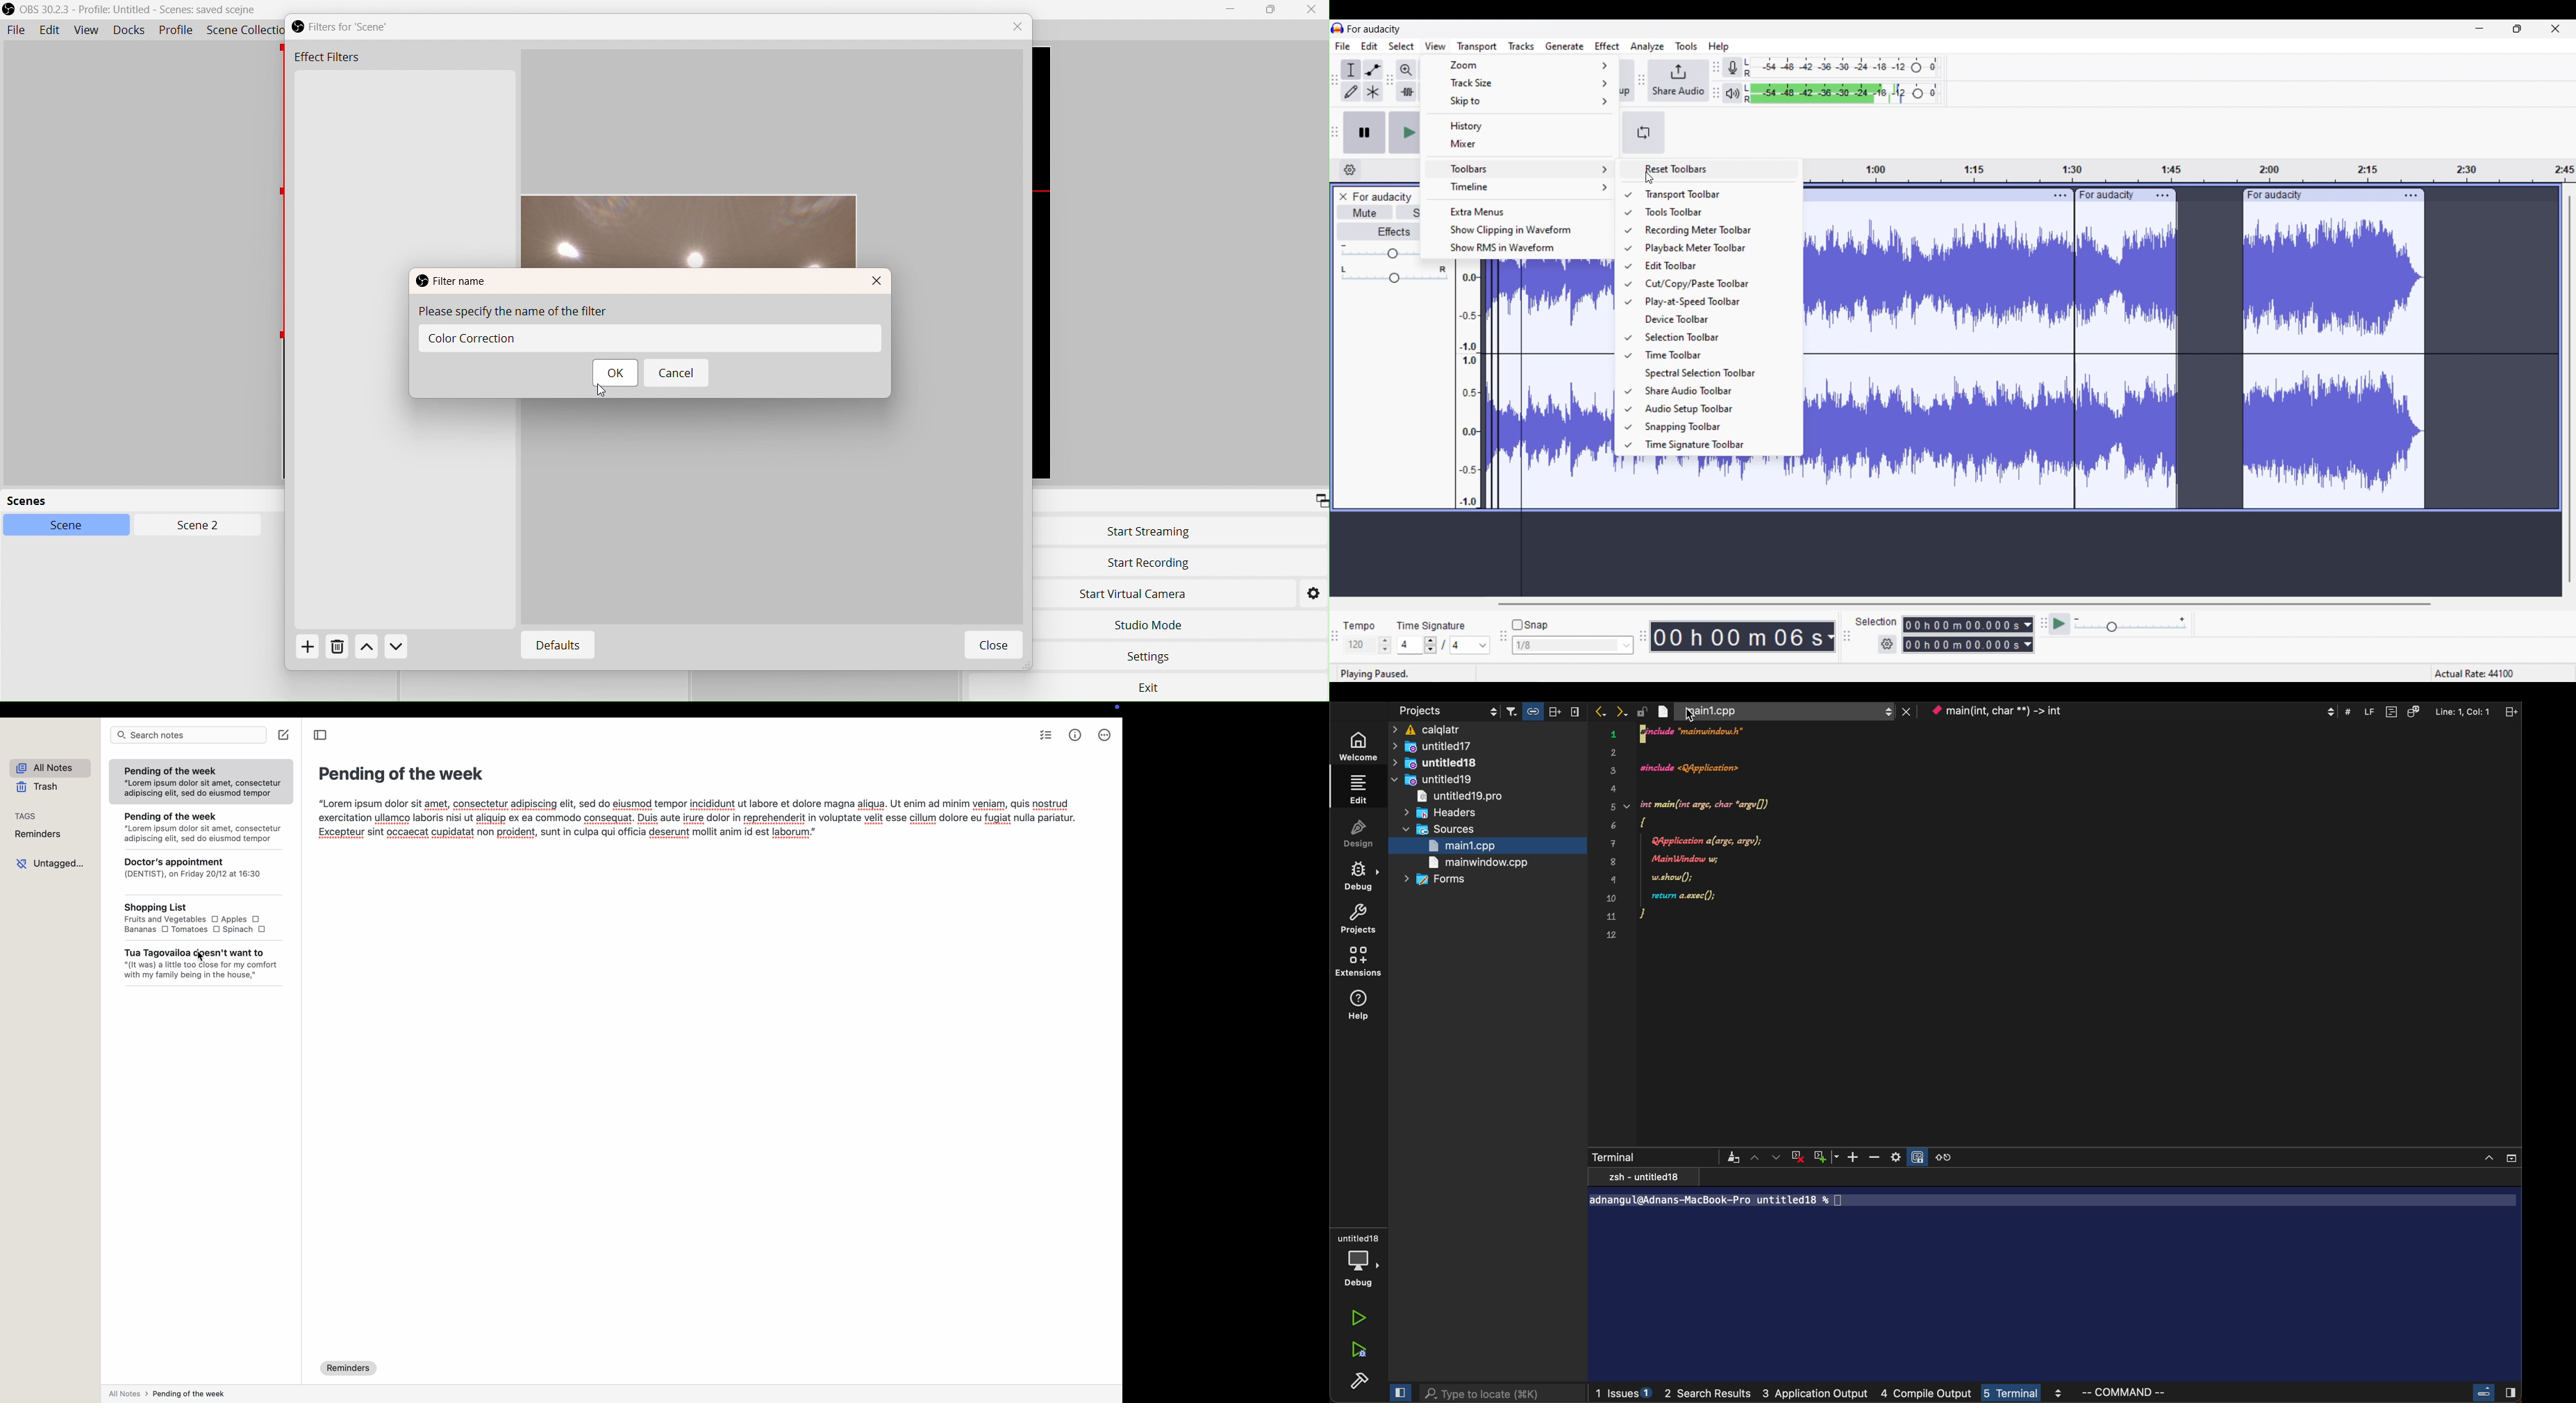  I want to click on track waveform, so click(2118, 363).